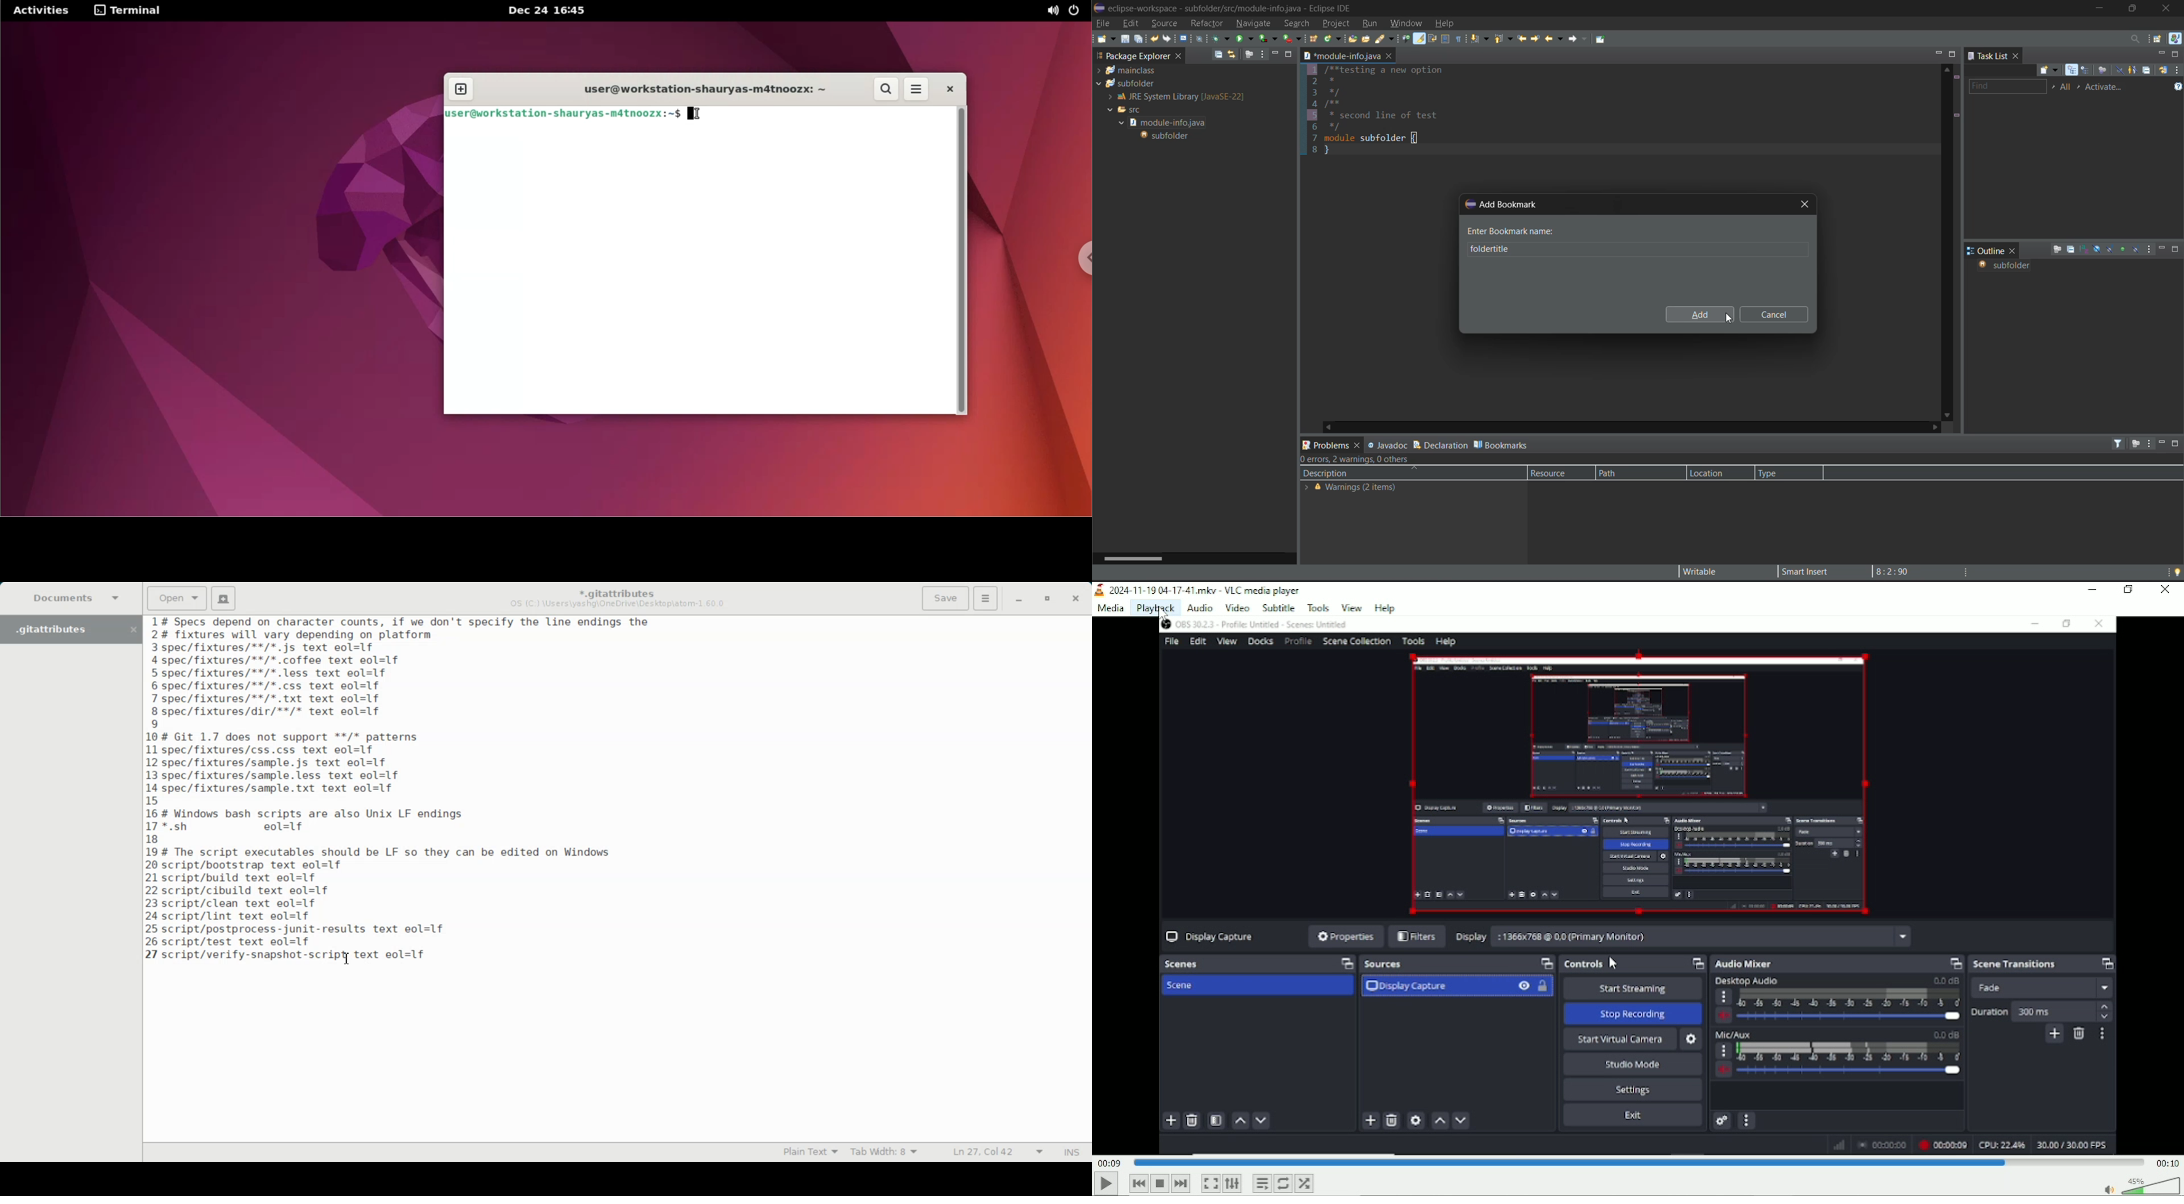  Describe the element at coordinates (1637, 1161) in the screenshot. I see `Play duration` at that location.